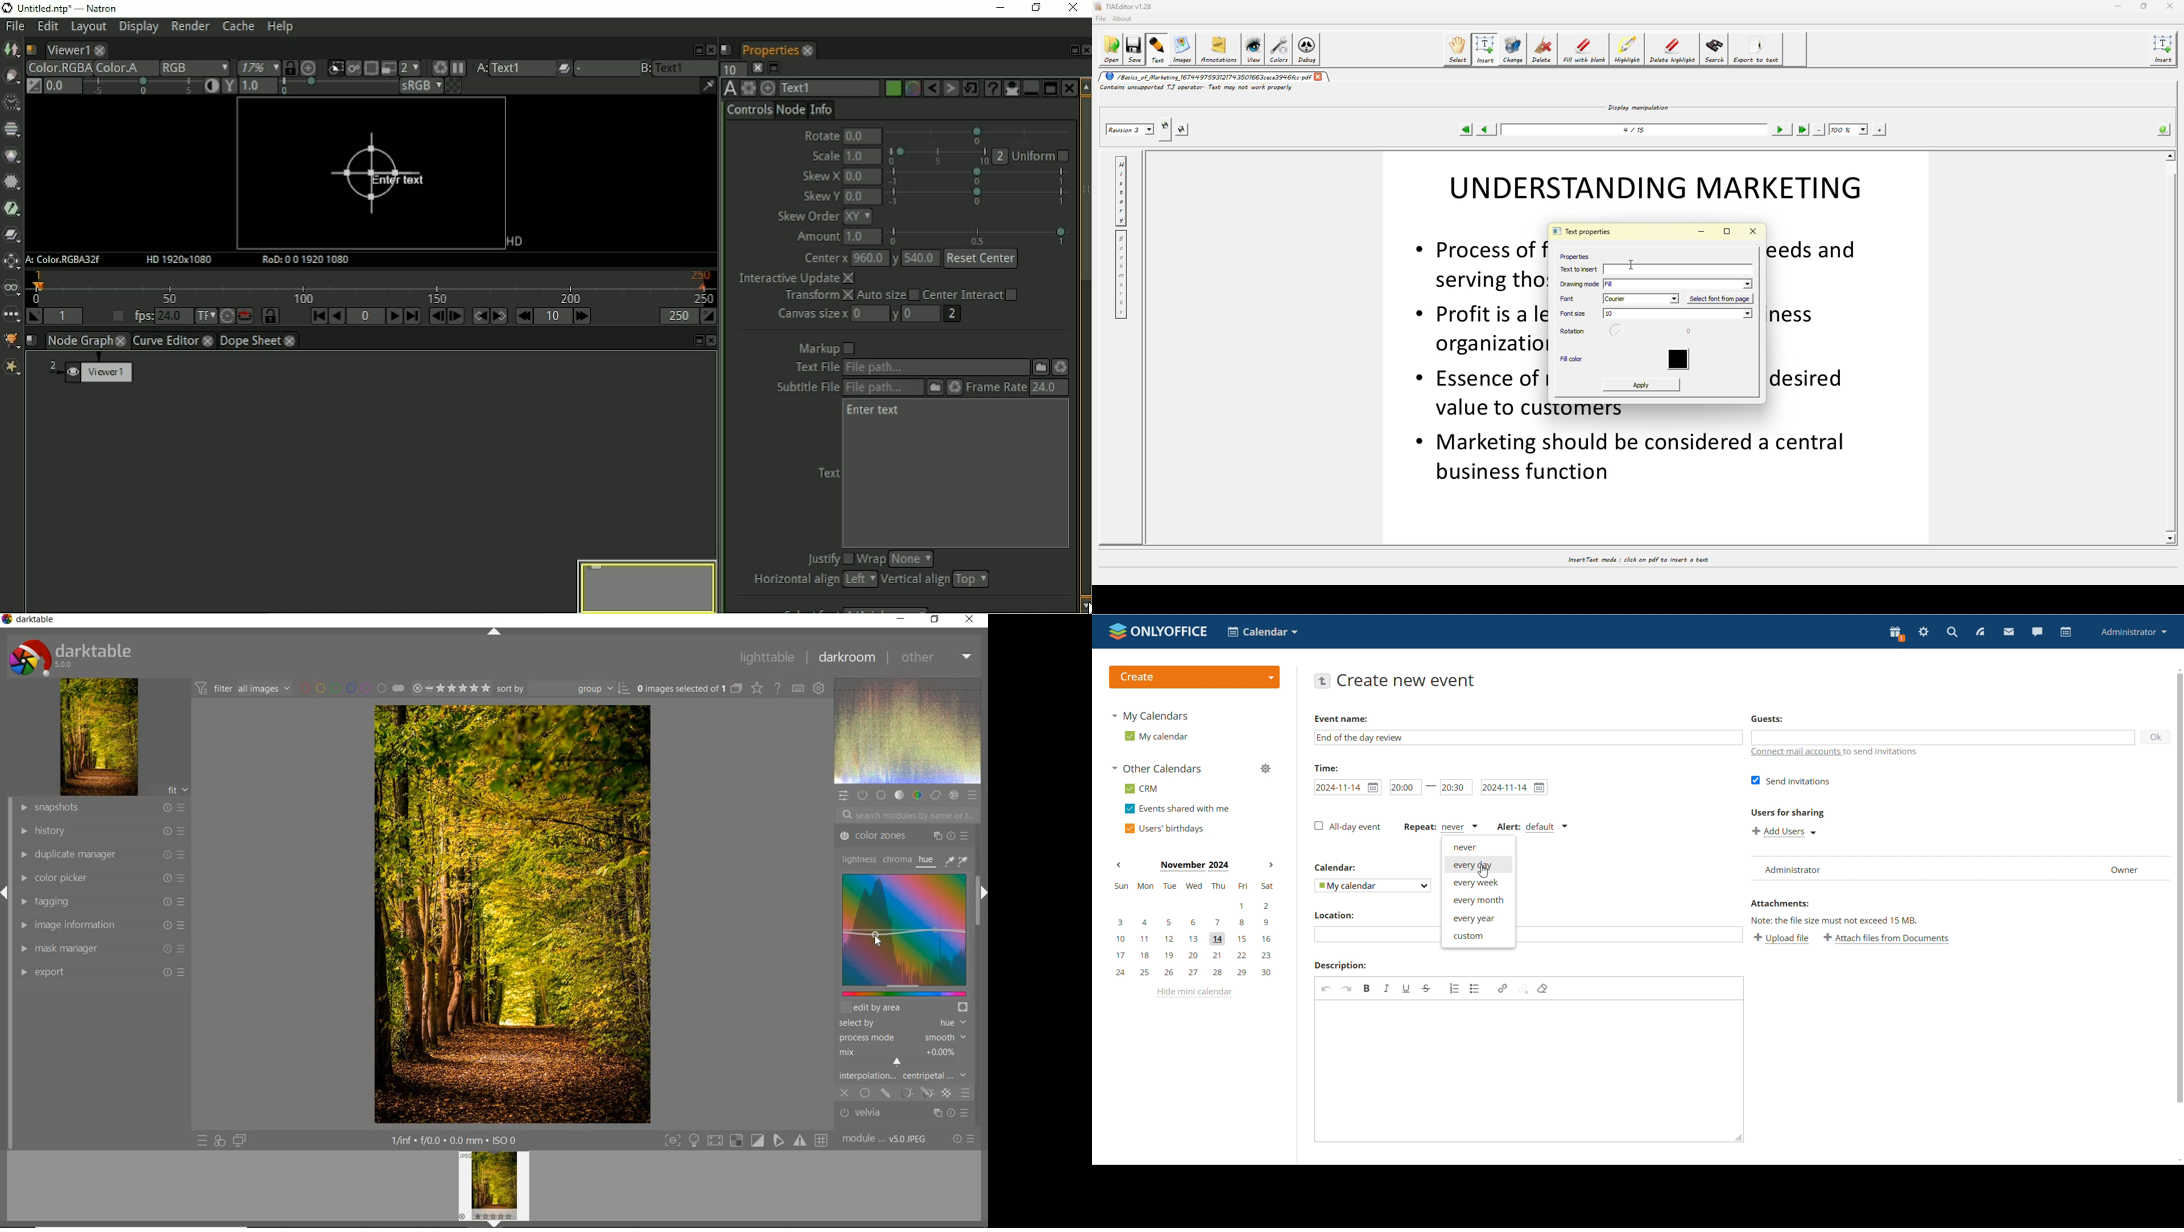 This screenshot has height=1232, width=2184. I want to click on end time set, so click(1457, 787).